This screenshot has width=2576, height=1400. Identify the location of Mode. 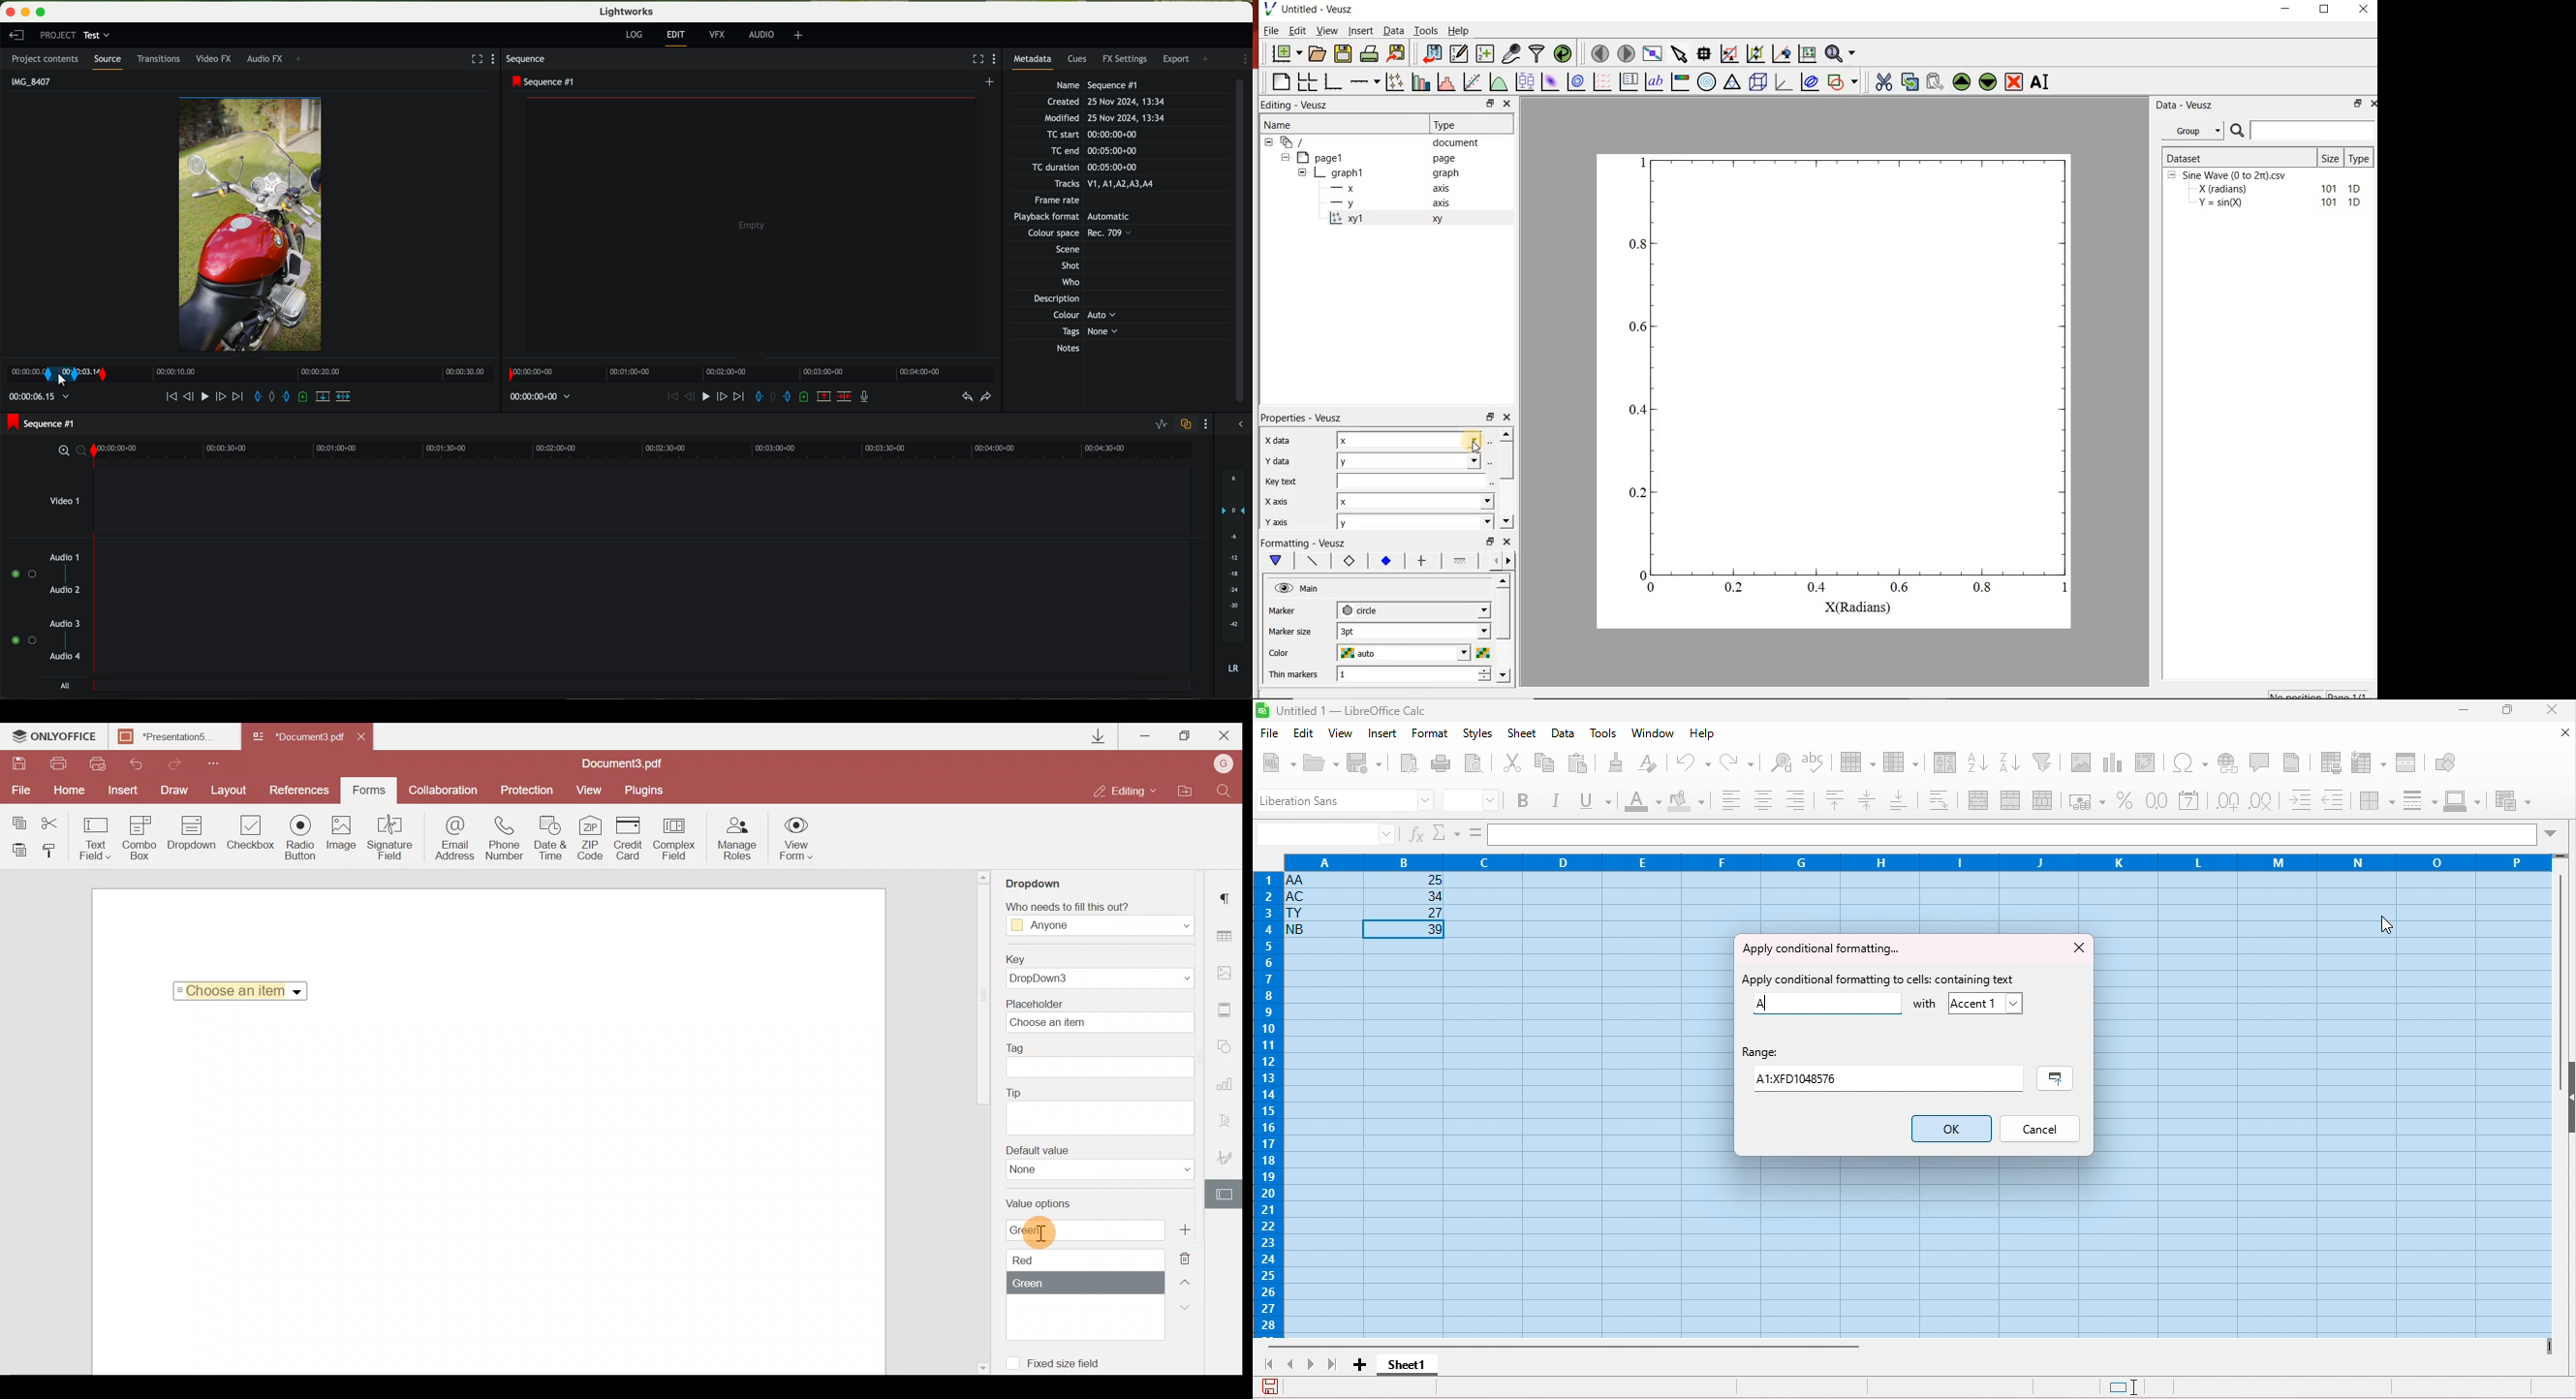
(1276, 519).